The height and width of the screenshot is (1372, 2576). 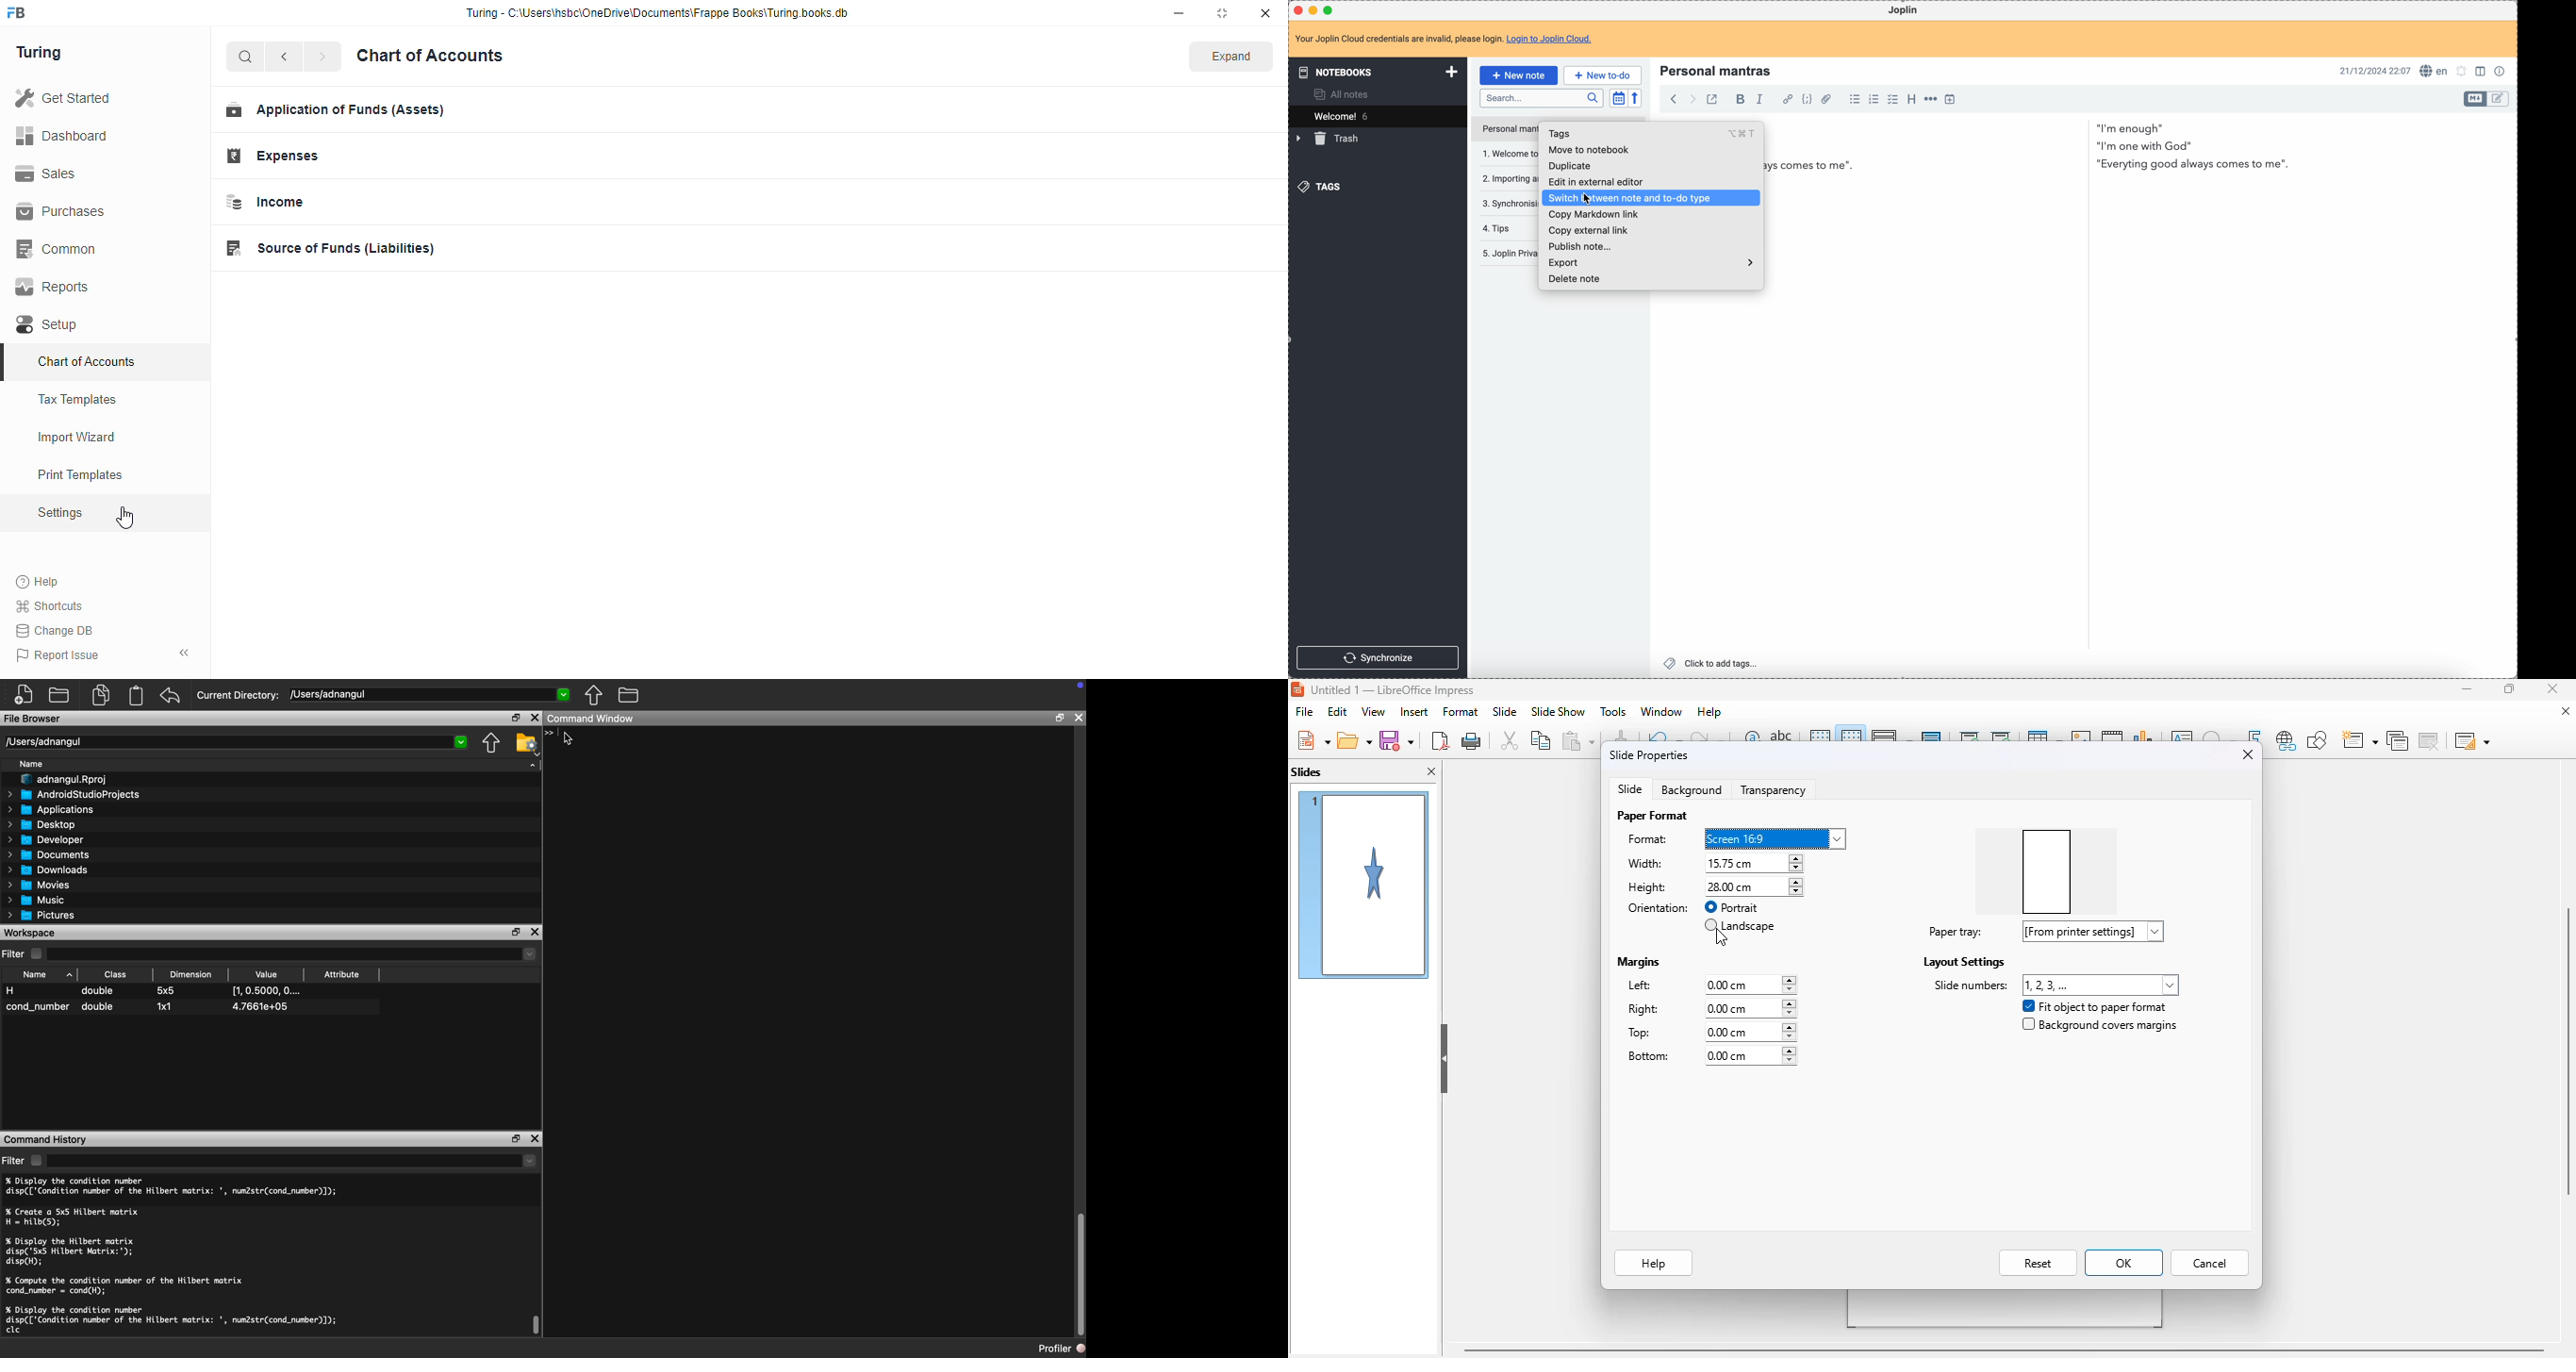 What do you see at coordinates (324, 57) in the screenshot?
I see `next` at bounding box center [324, 57].